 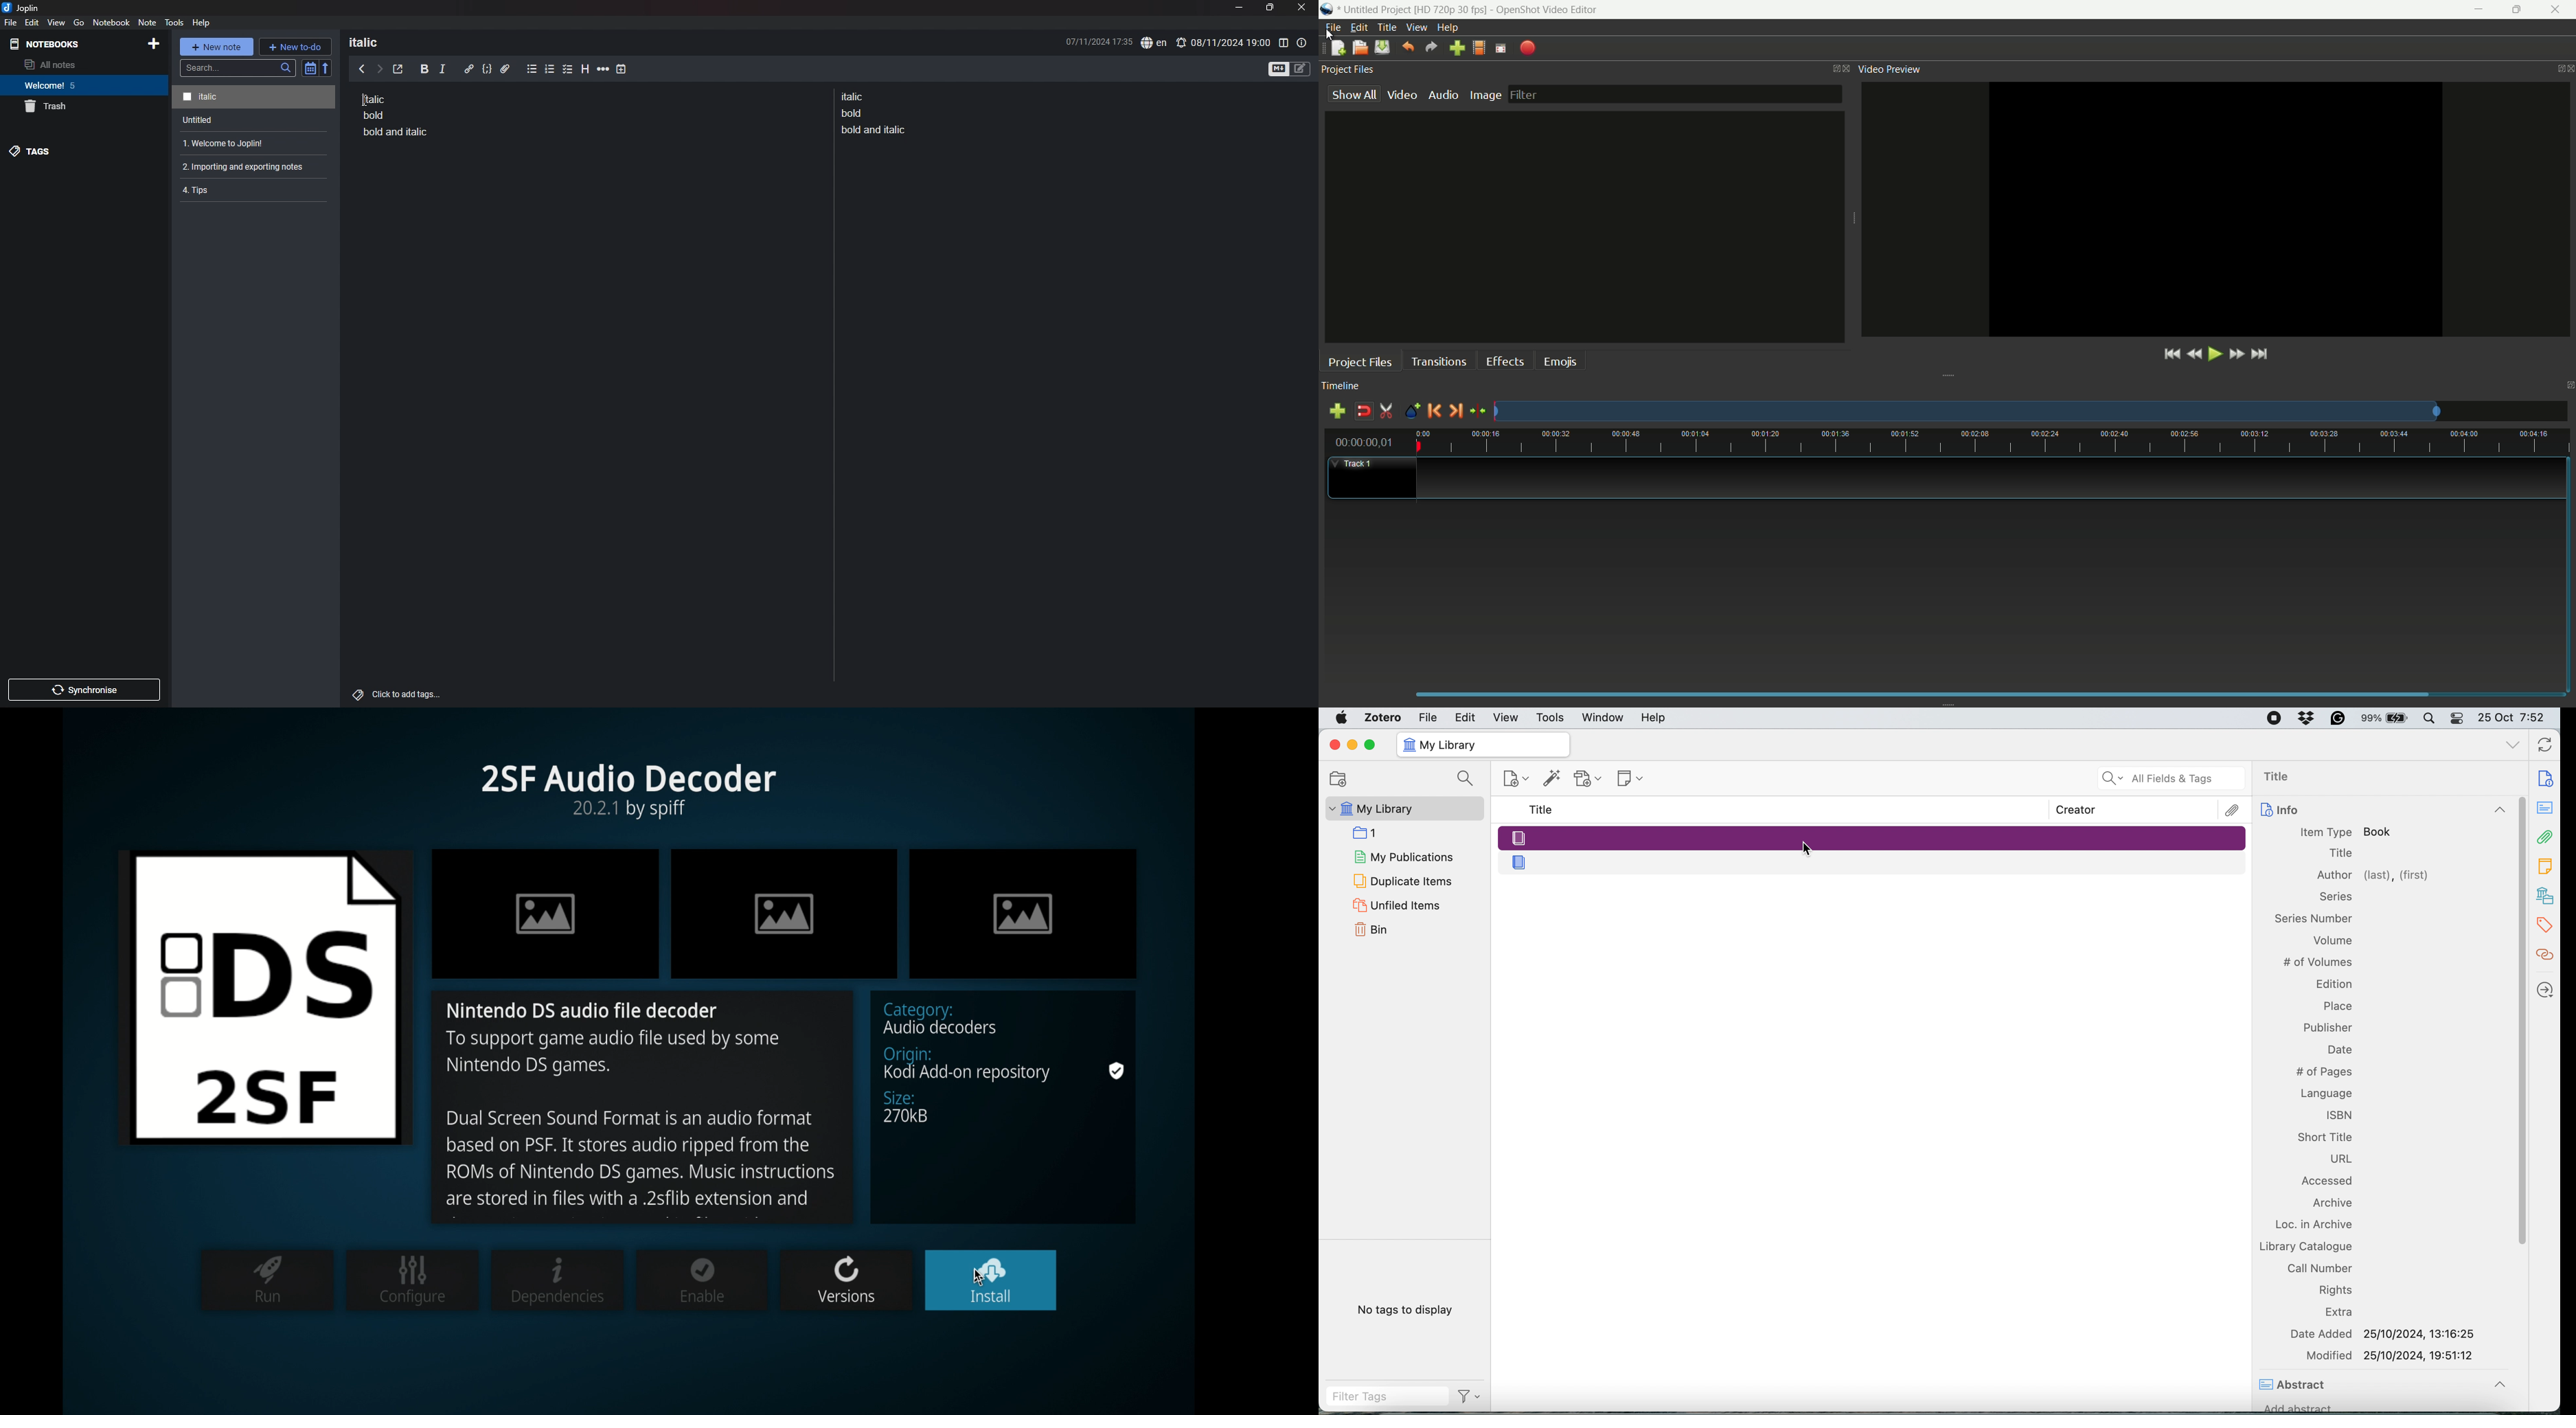 What do you see at coordinates (2346, 832) in the screenshot?
I see `Item Type Book` at bounding box center [2346, 832].